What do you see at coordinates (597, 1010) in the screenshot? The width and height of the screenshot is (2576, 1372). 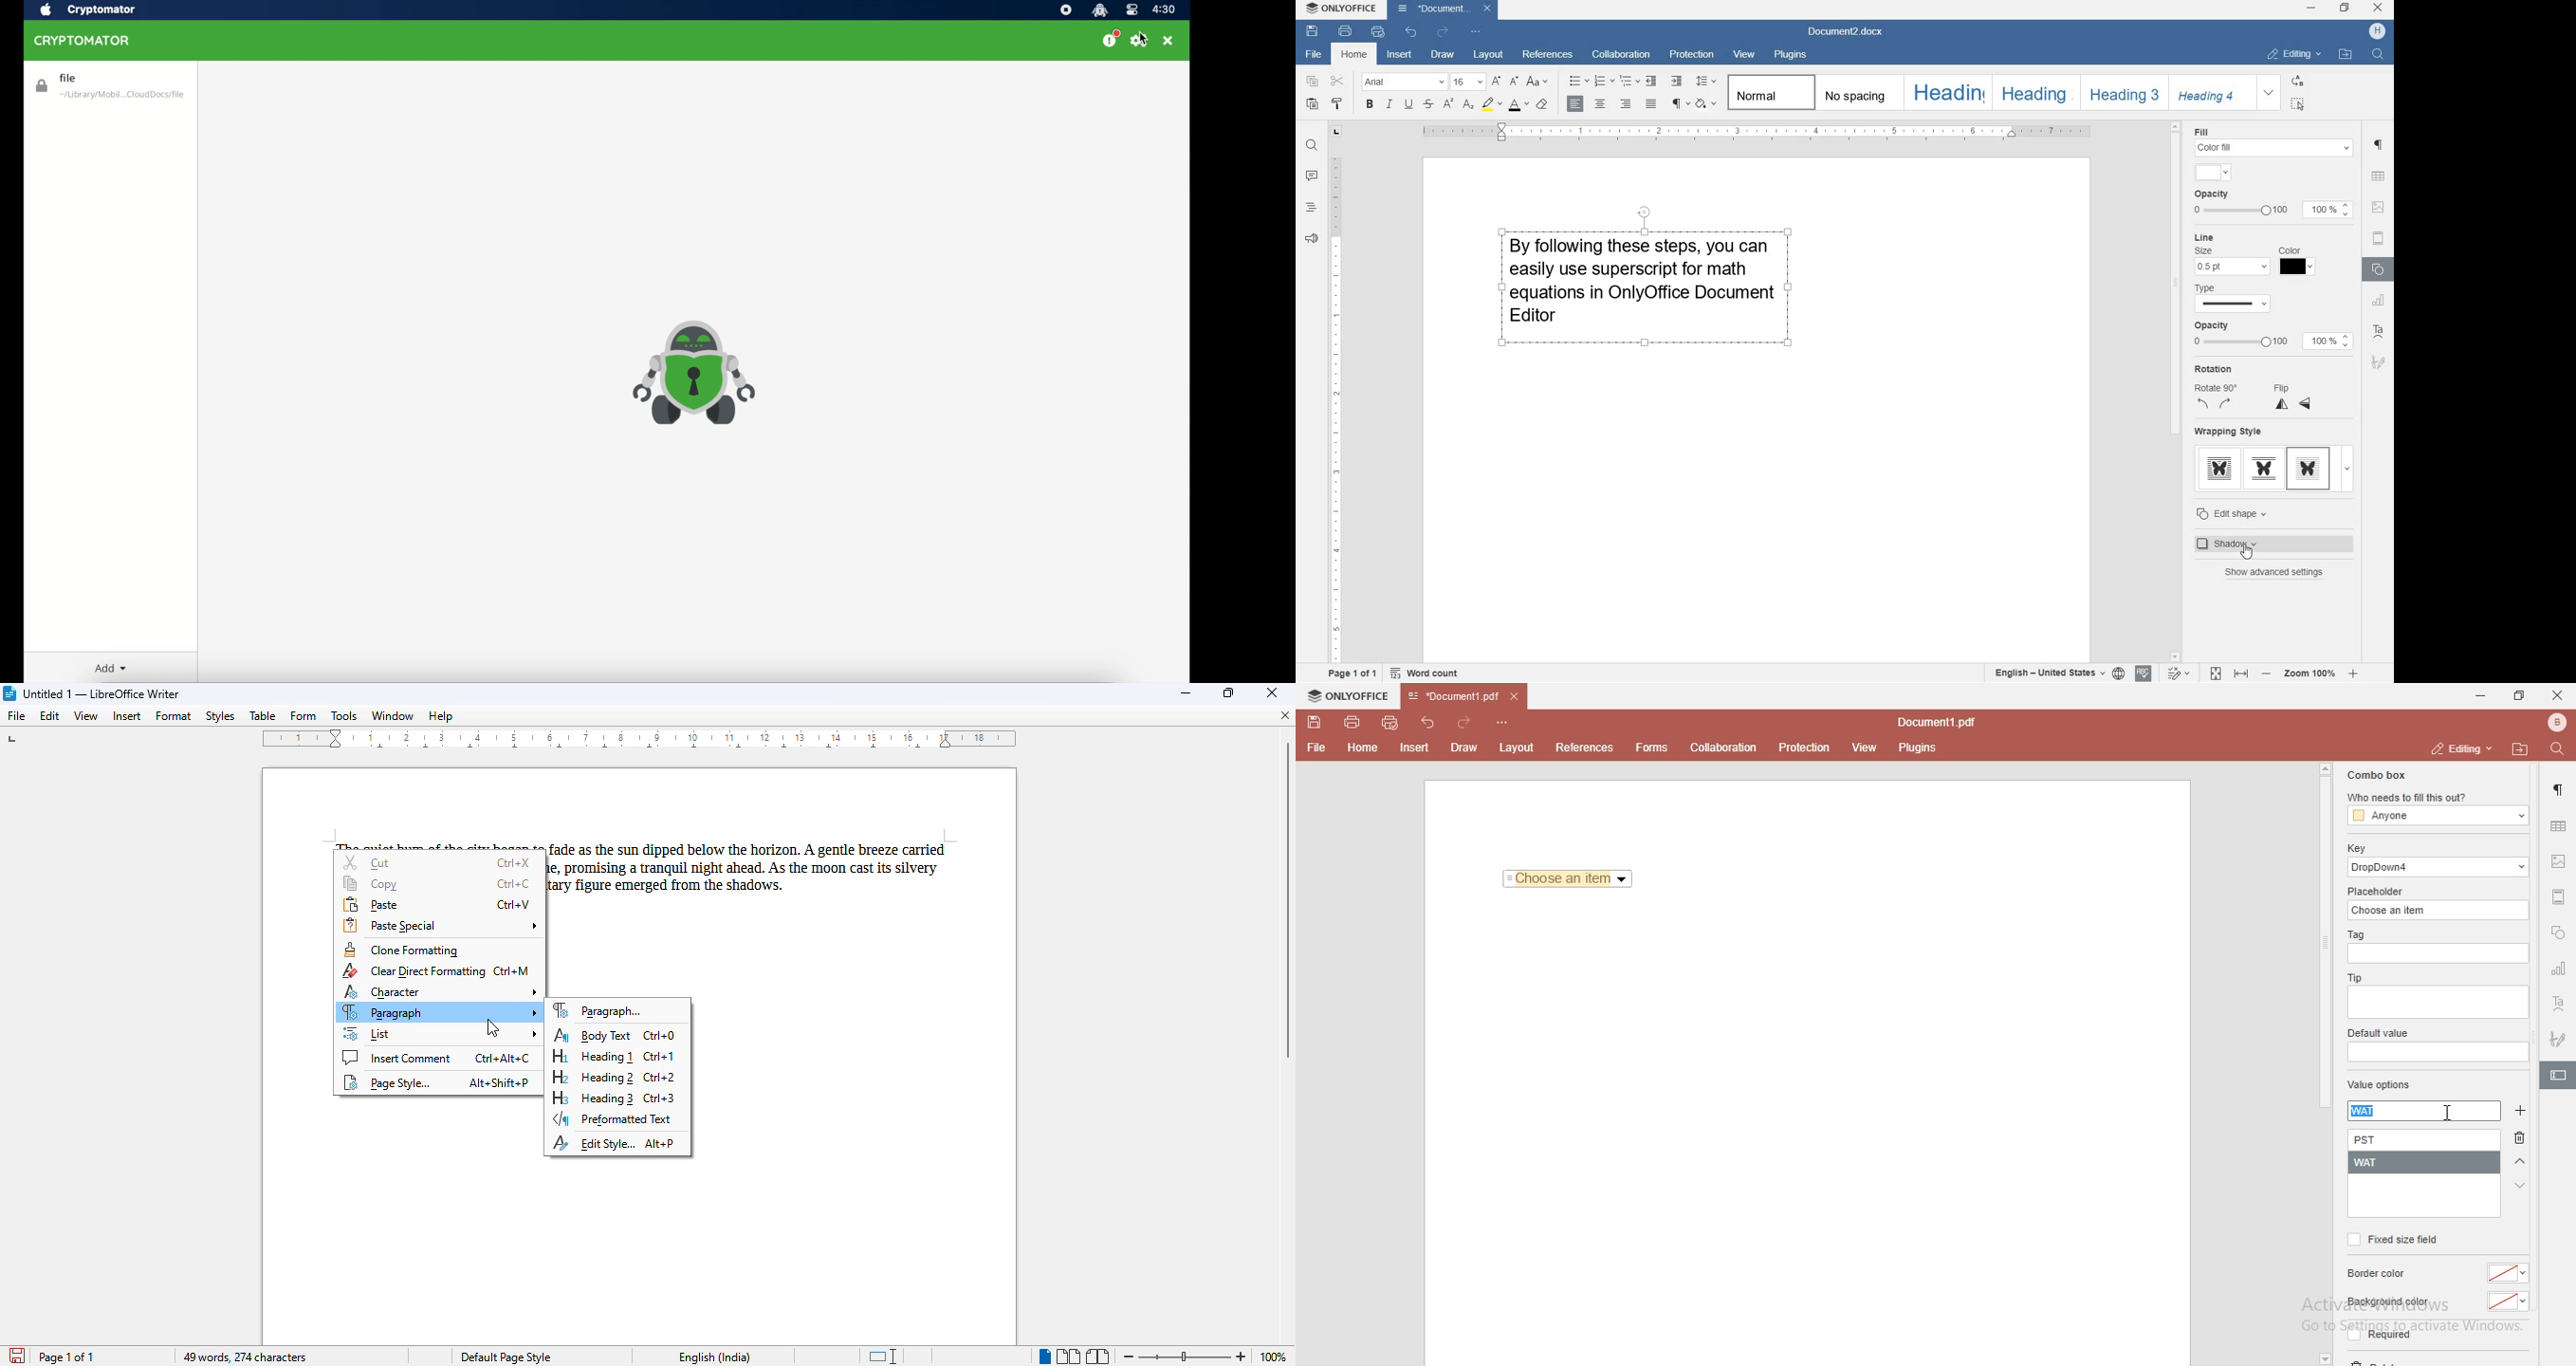 I see `paragraph` at bounding box center [597, 1010].